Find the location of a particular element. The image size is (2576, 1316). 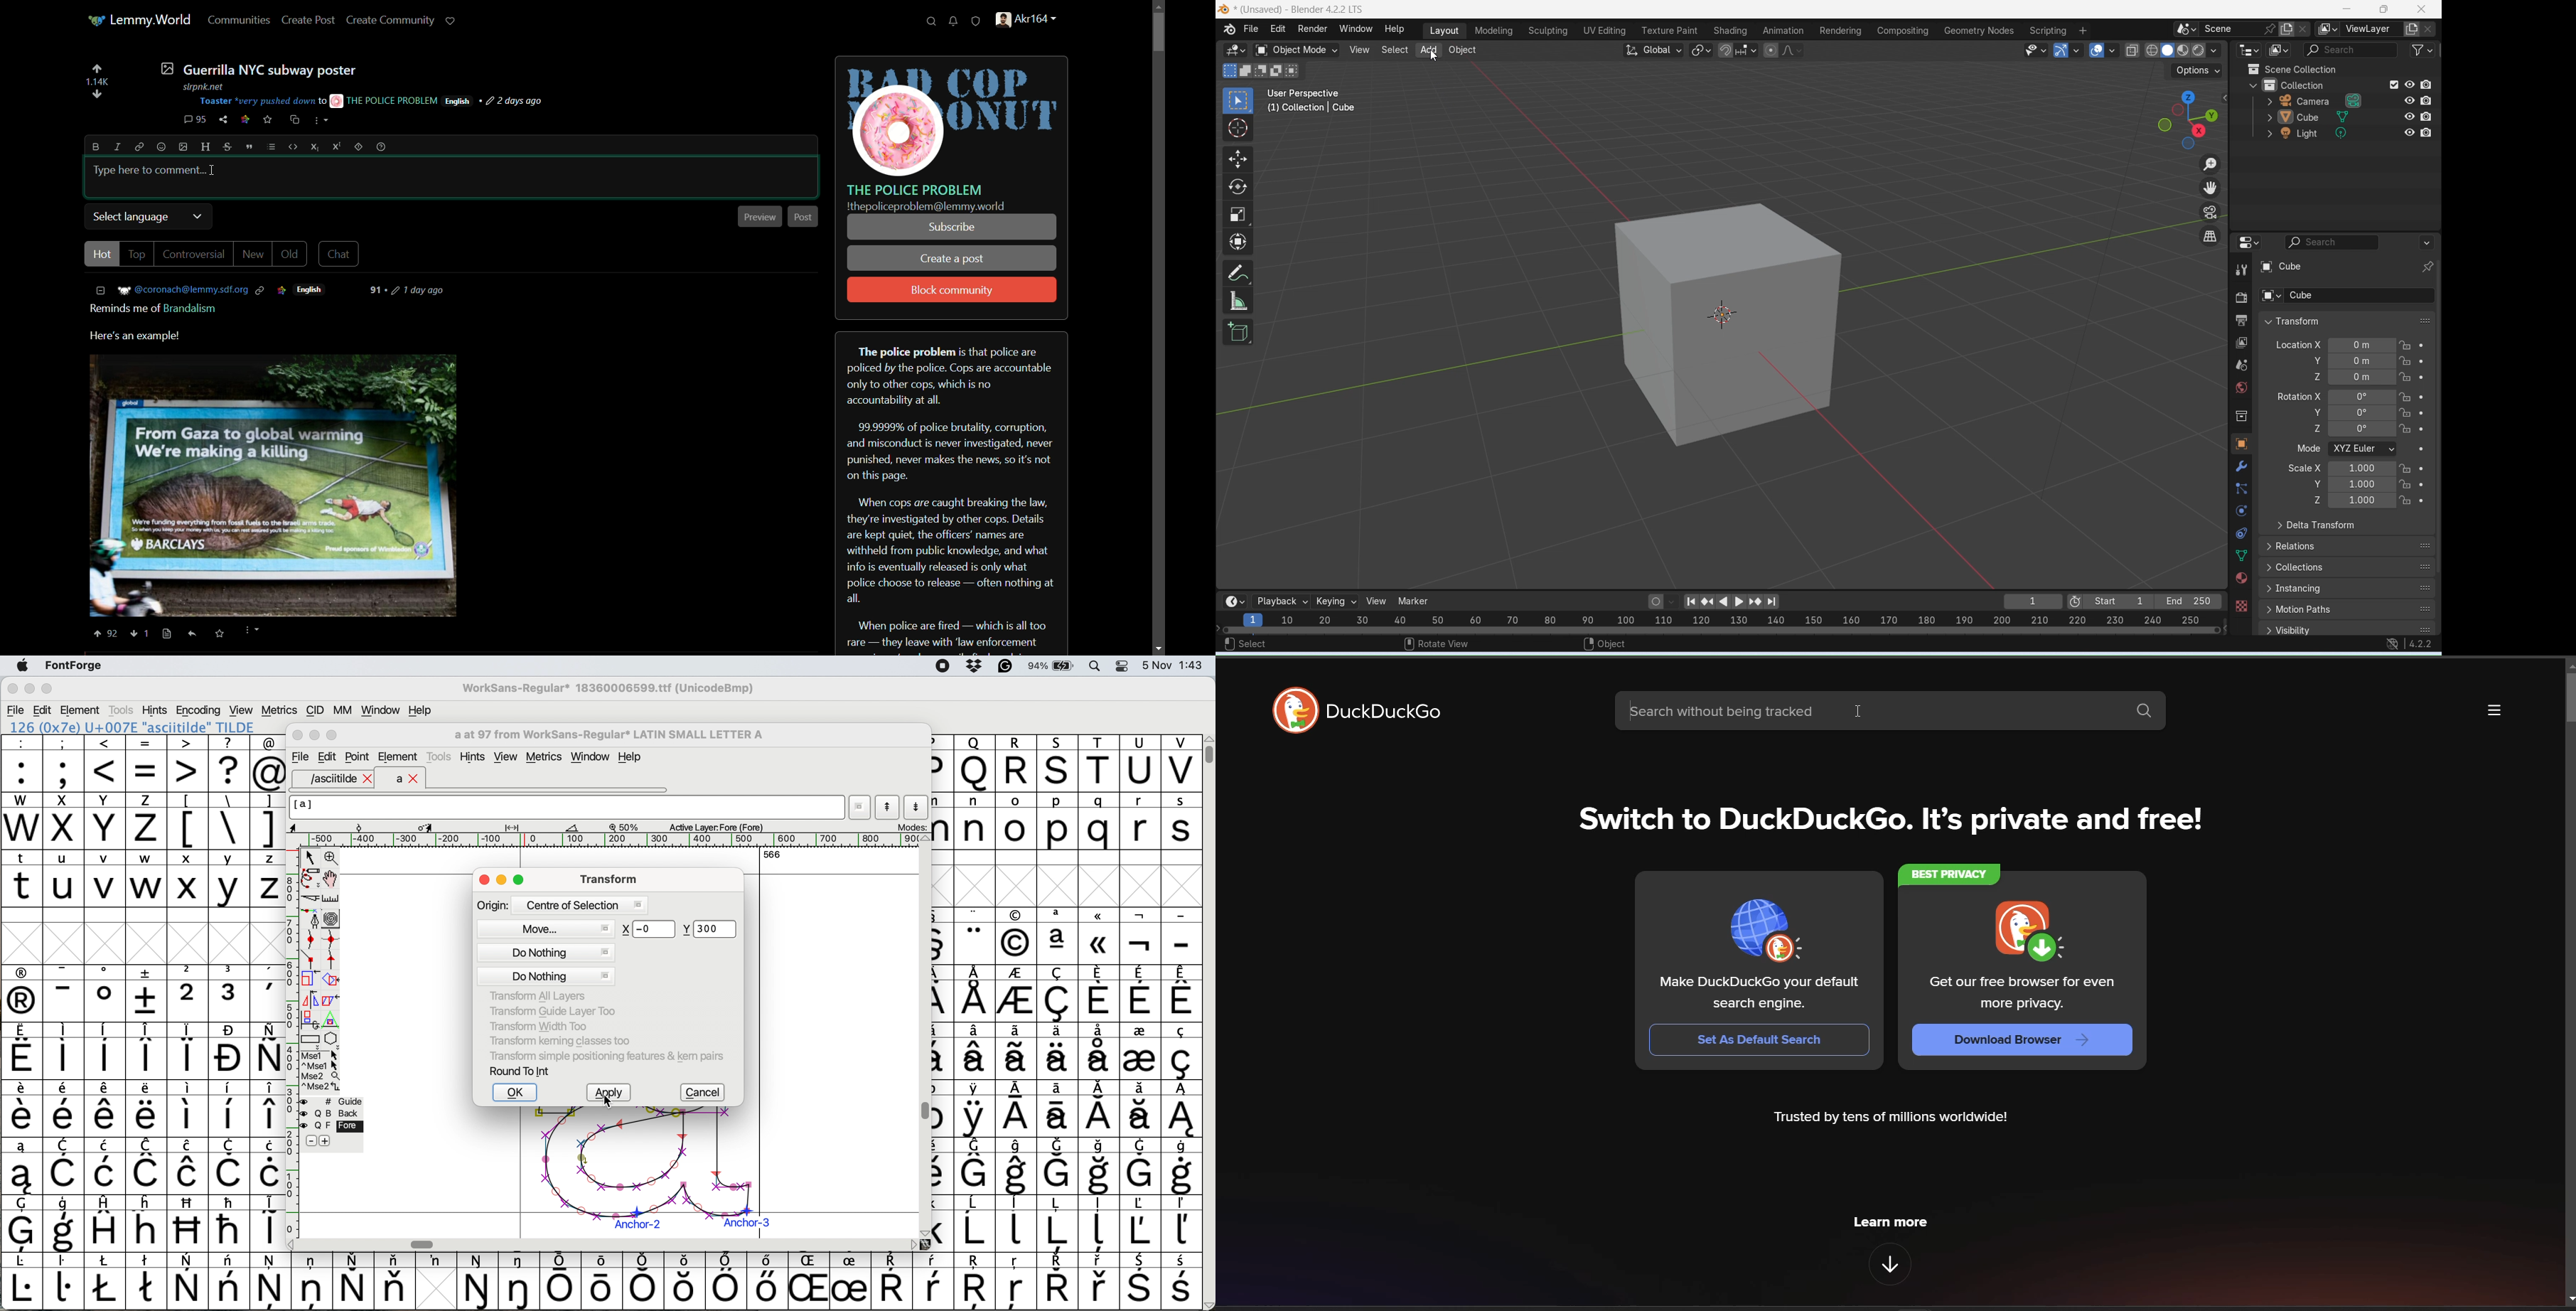

create community  is located at coordinates (393, 19).